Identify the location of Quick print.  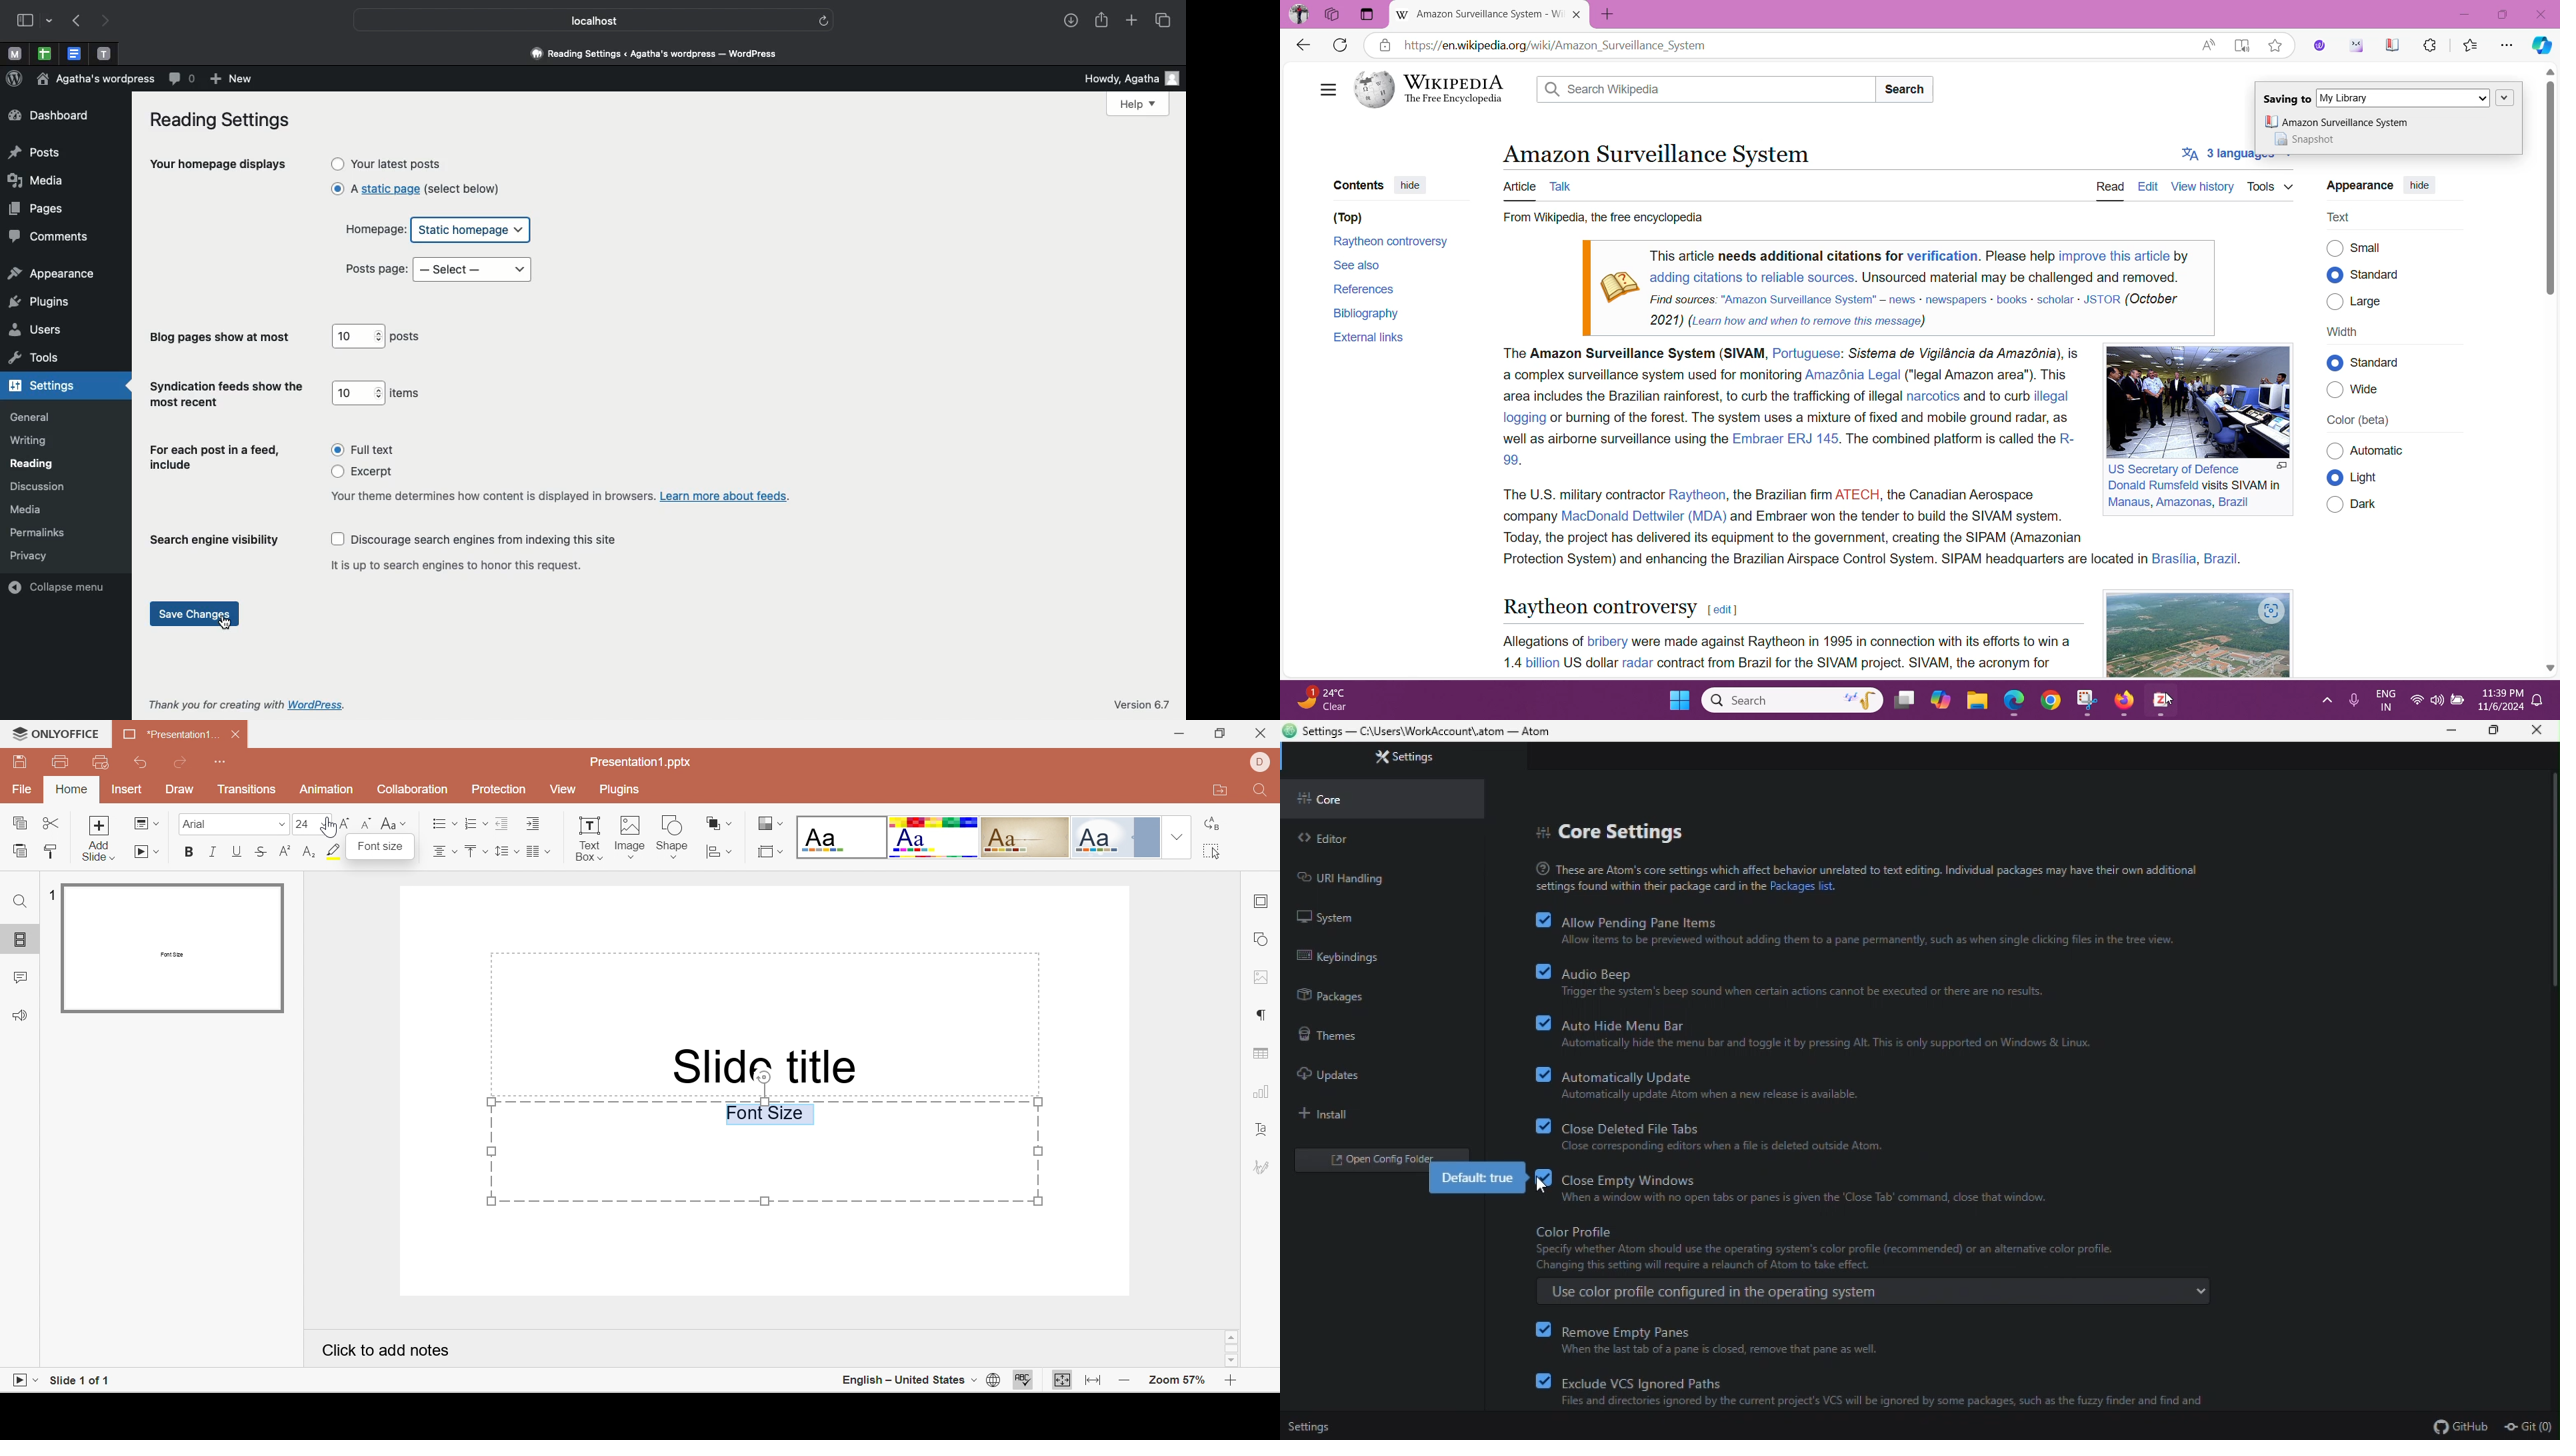
(101, 761).